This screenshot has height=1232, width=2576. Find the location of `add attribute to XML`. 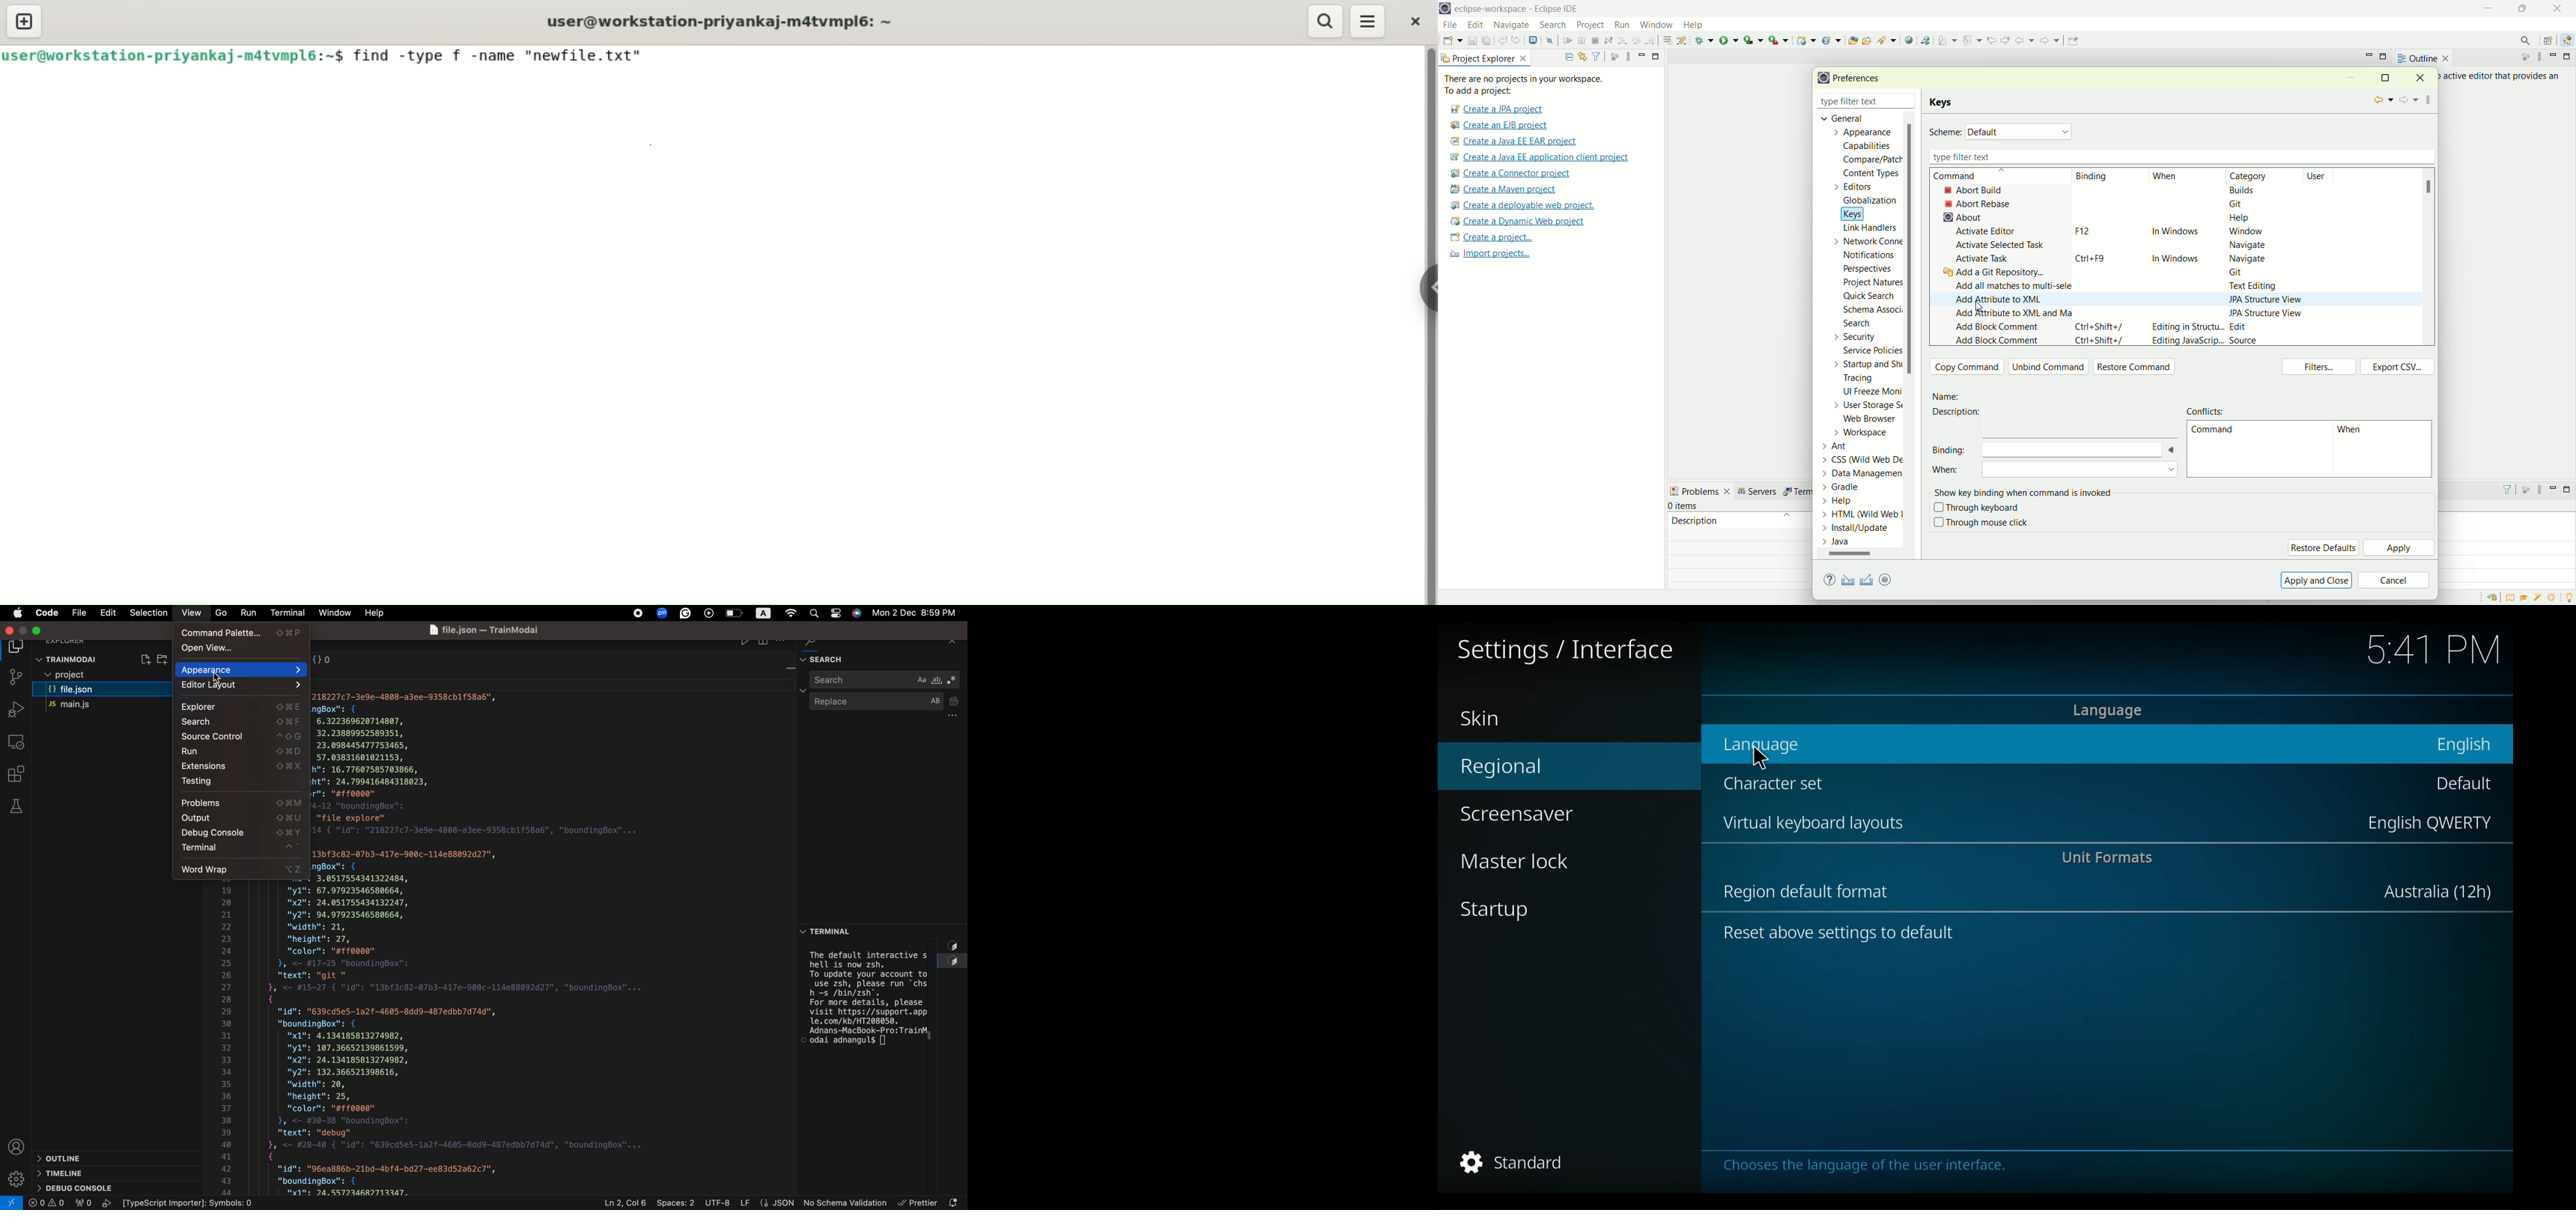

add attribute to XML is located at coordinates (1999, 300).